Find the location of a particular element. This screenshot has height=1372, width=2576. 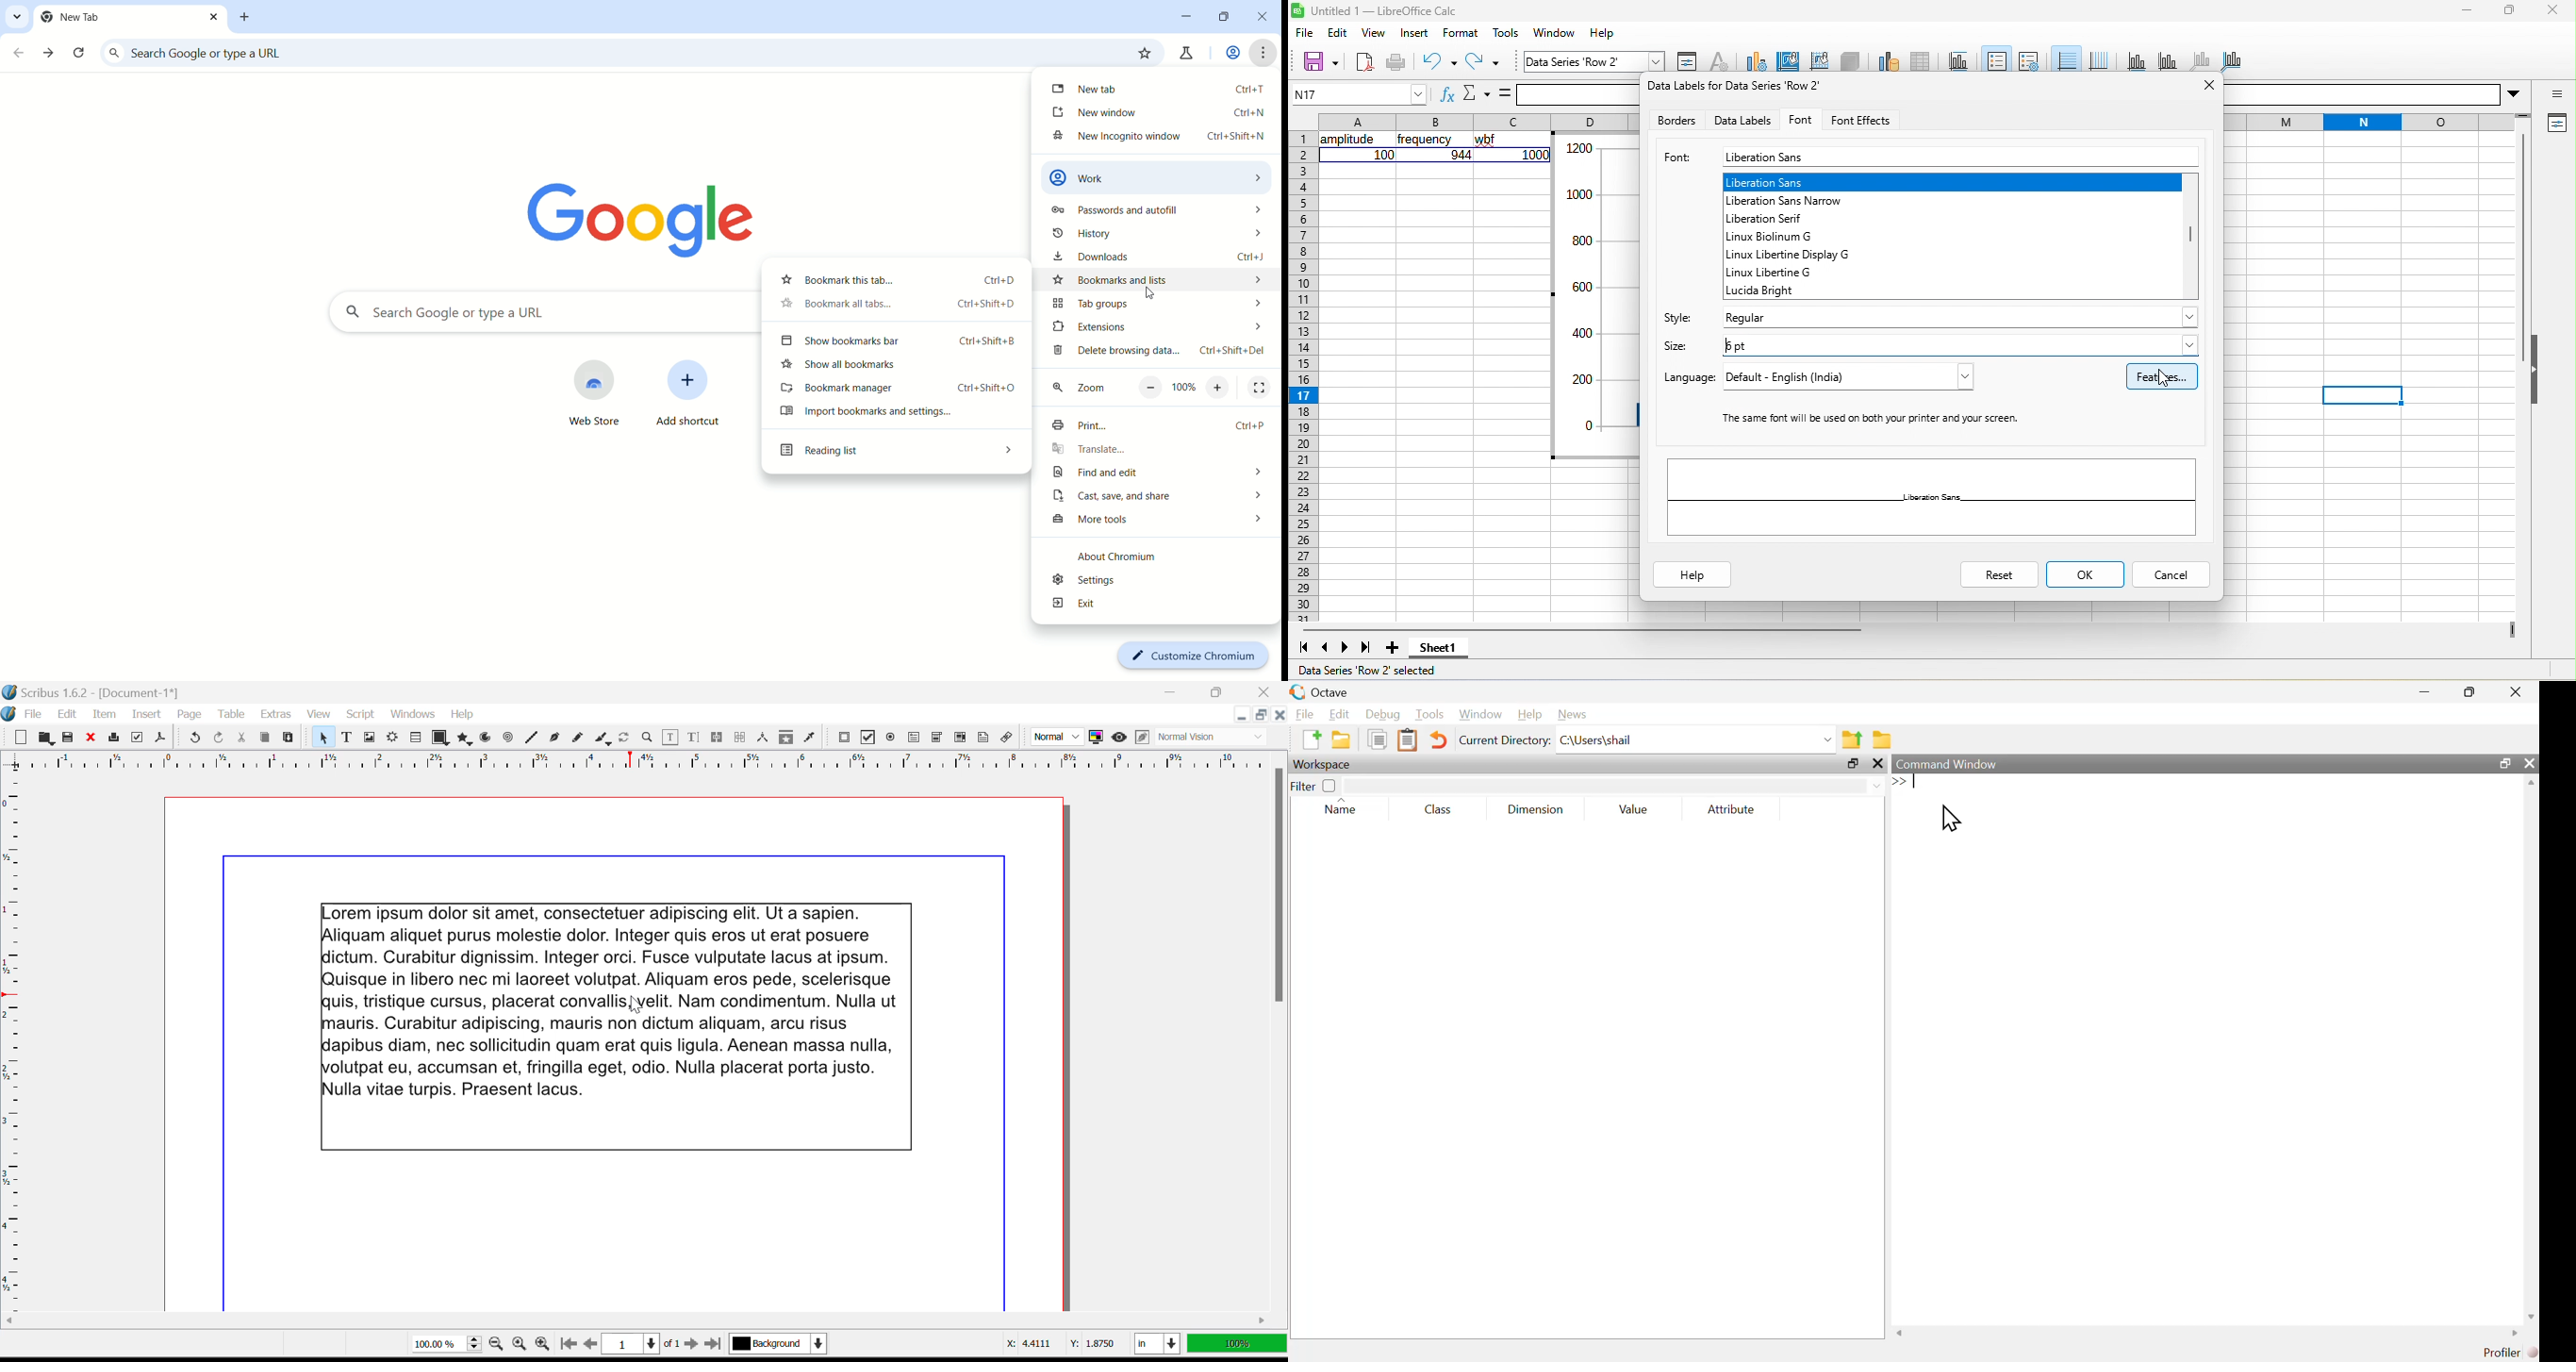

restore down is located at coordinates (2464, 692).